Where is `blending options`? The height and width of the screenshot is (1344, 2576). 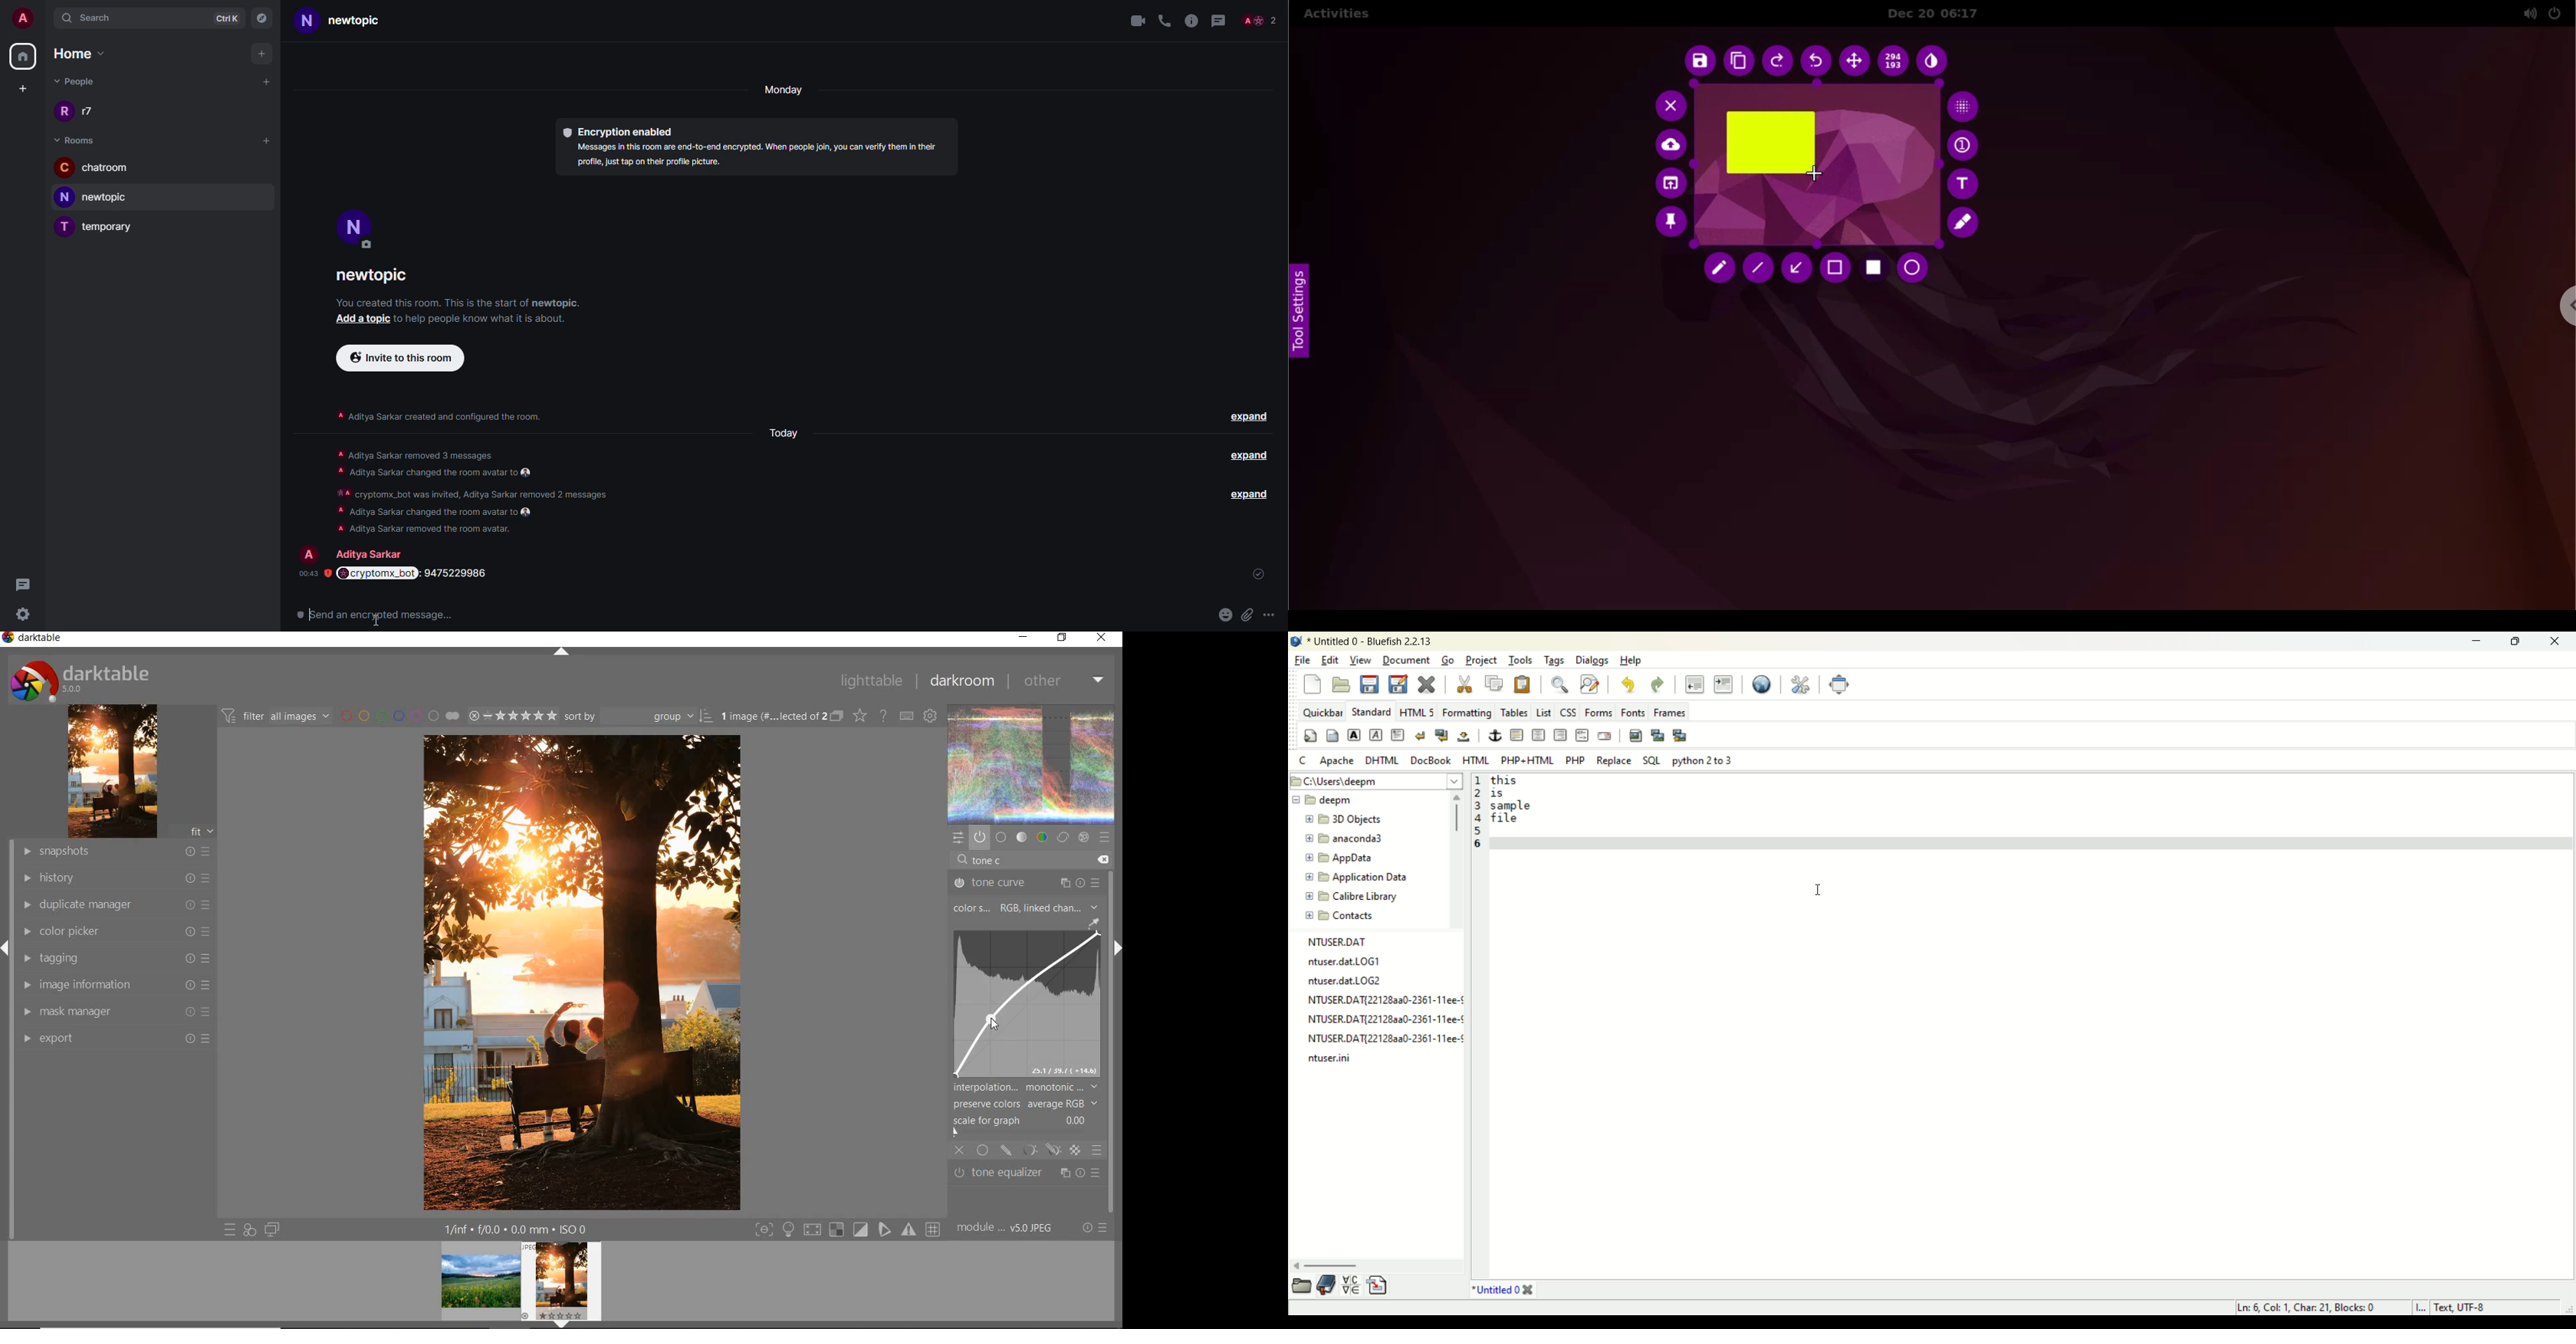
blending options is located at coordinates (1097, 1149).